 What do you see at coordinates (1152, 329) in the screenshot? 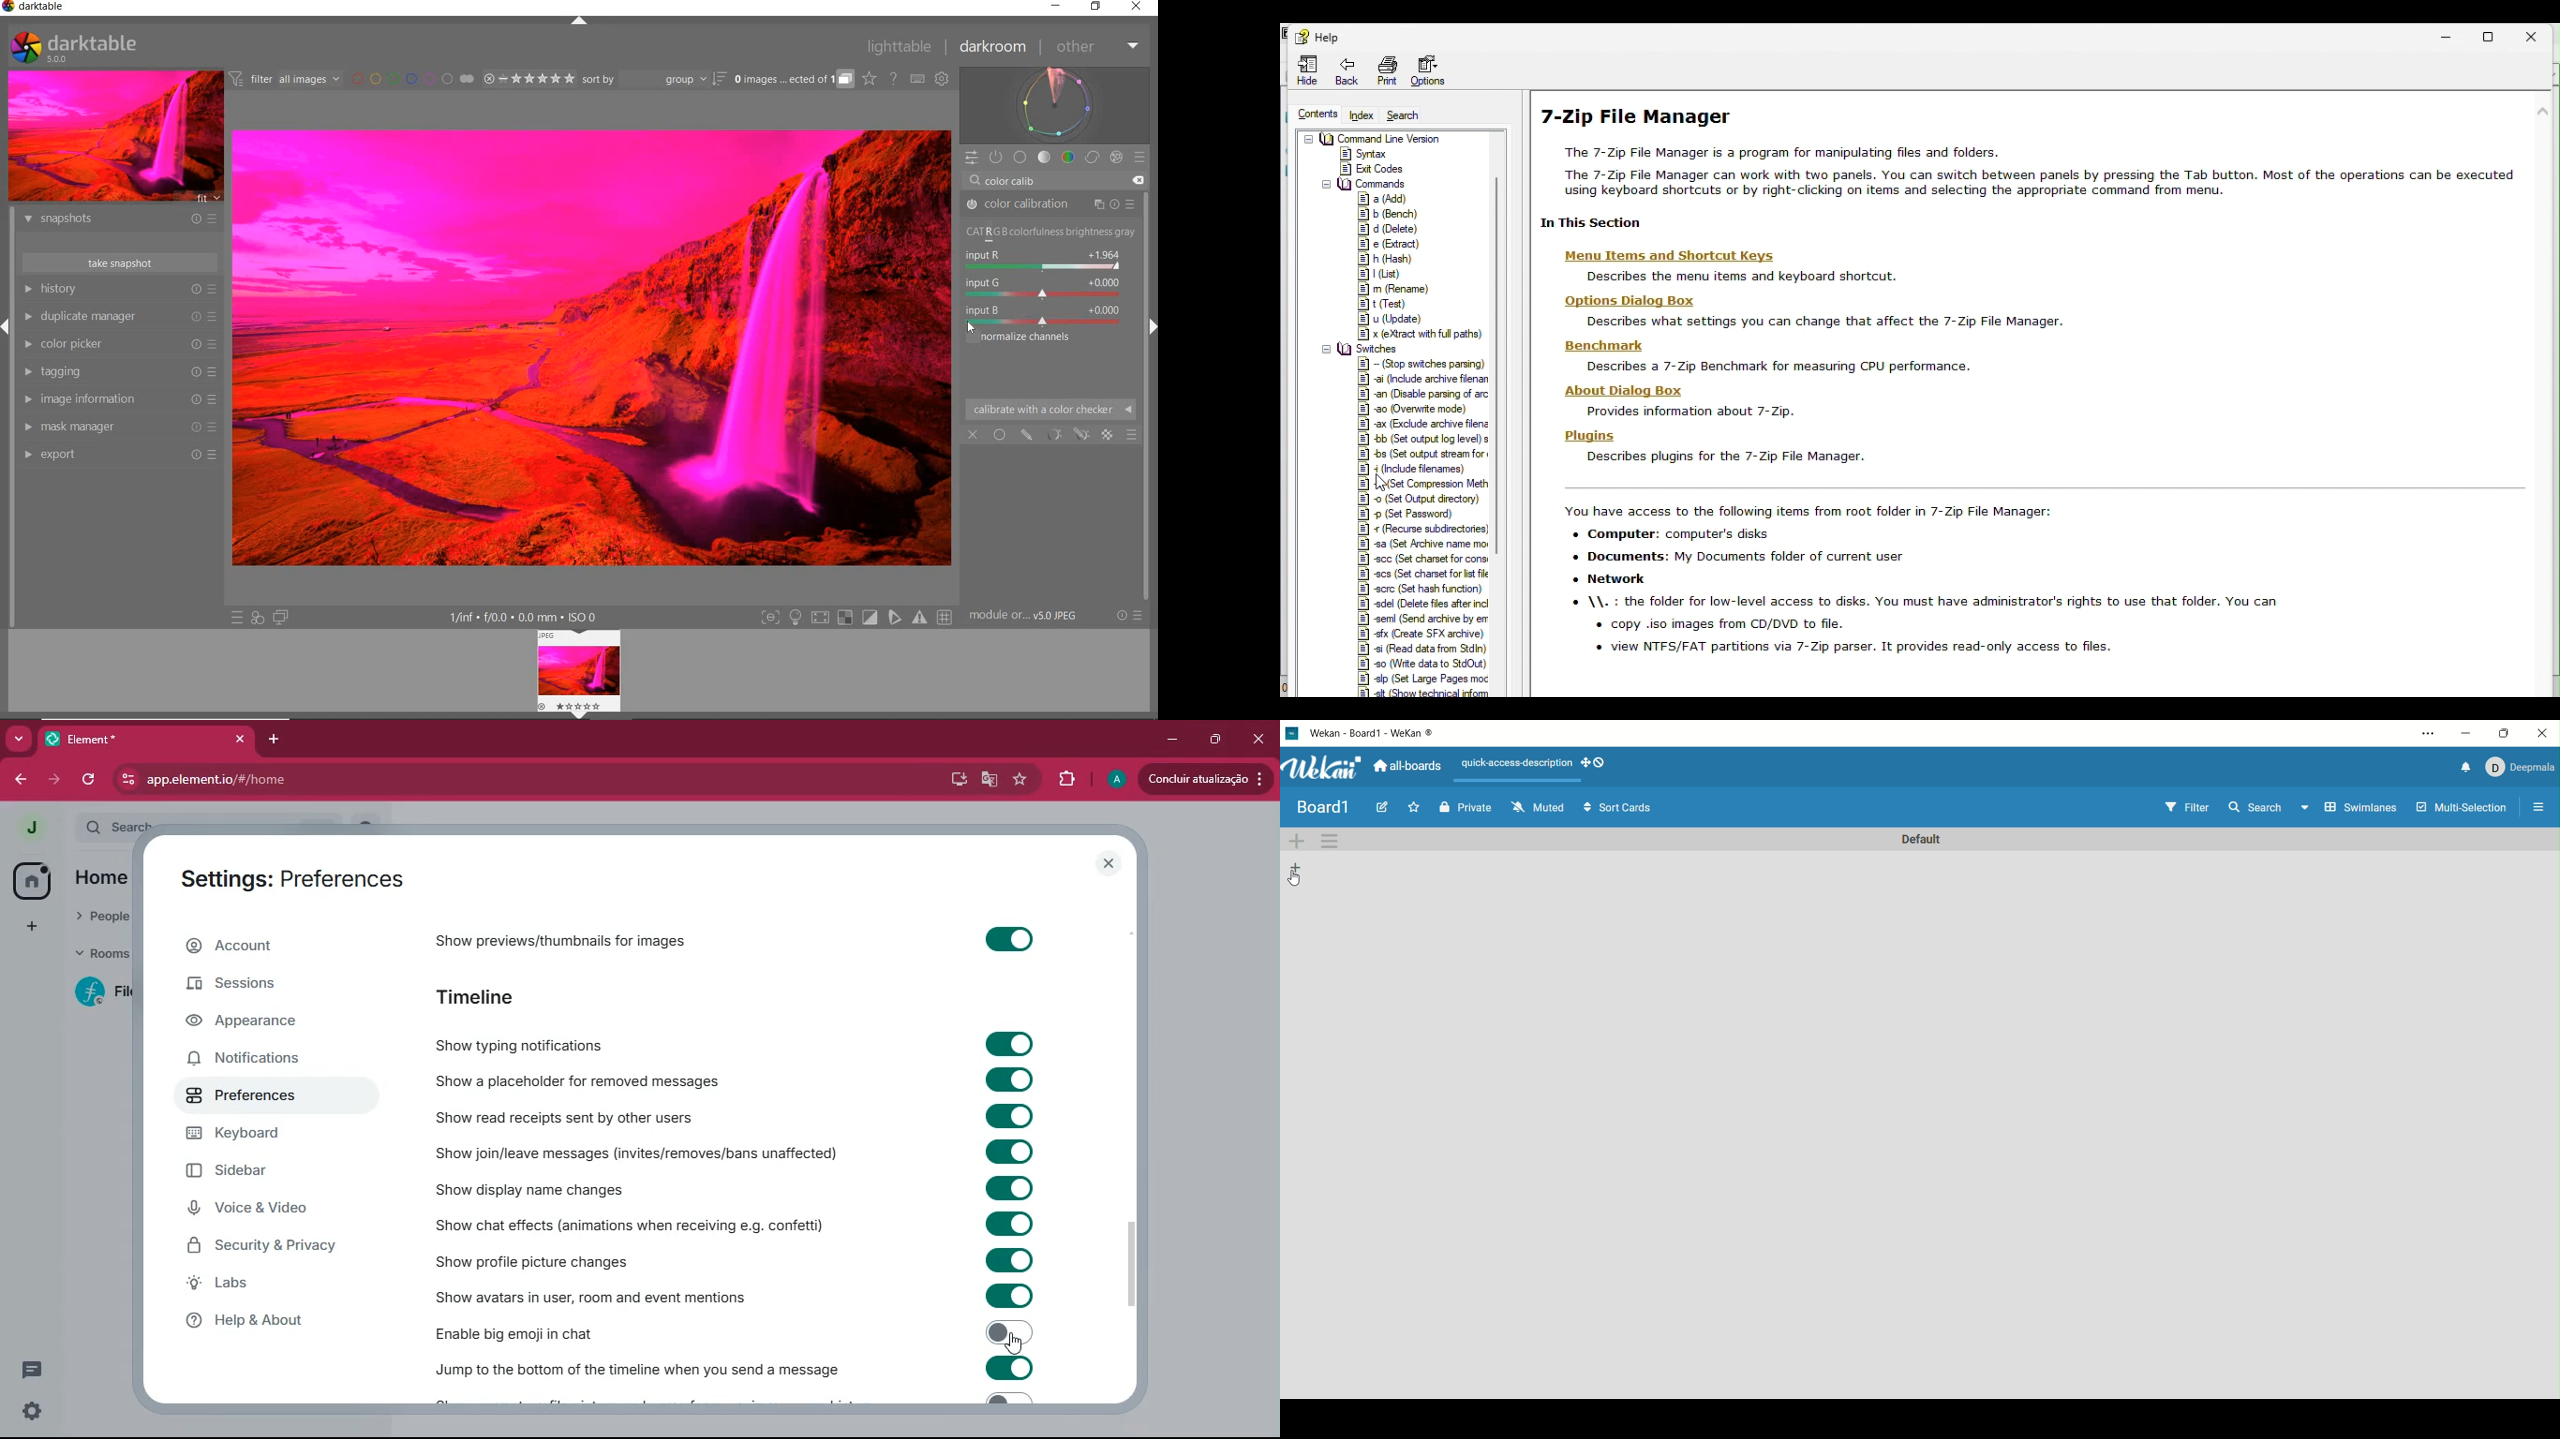
I see `Expand/Collapse` at bounding box center [1152, 329].